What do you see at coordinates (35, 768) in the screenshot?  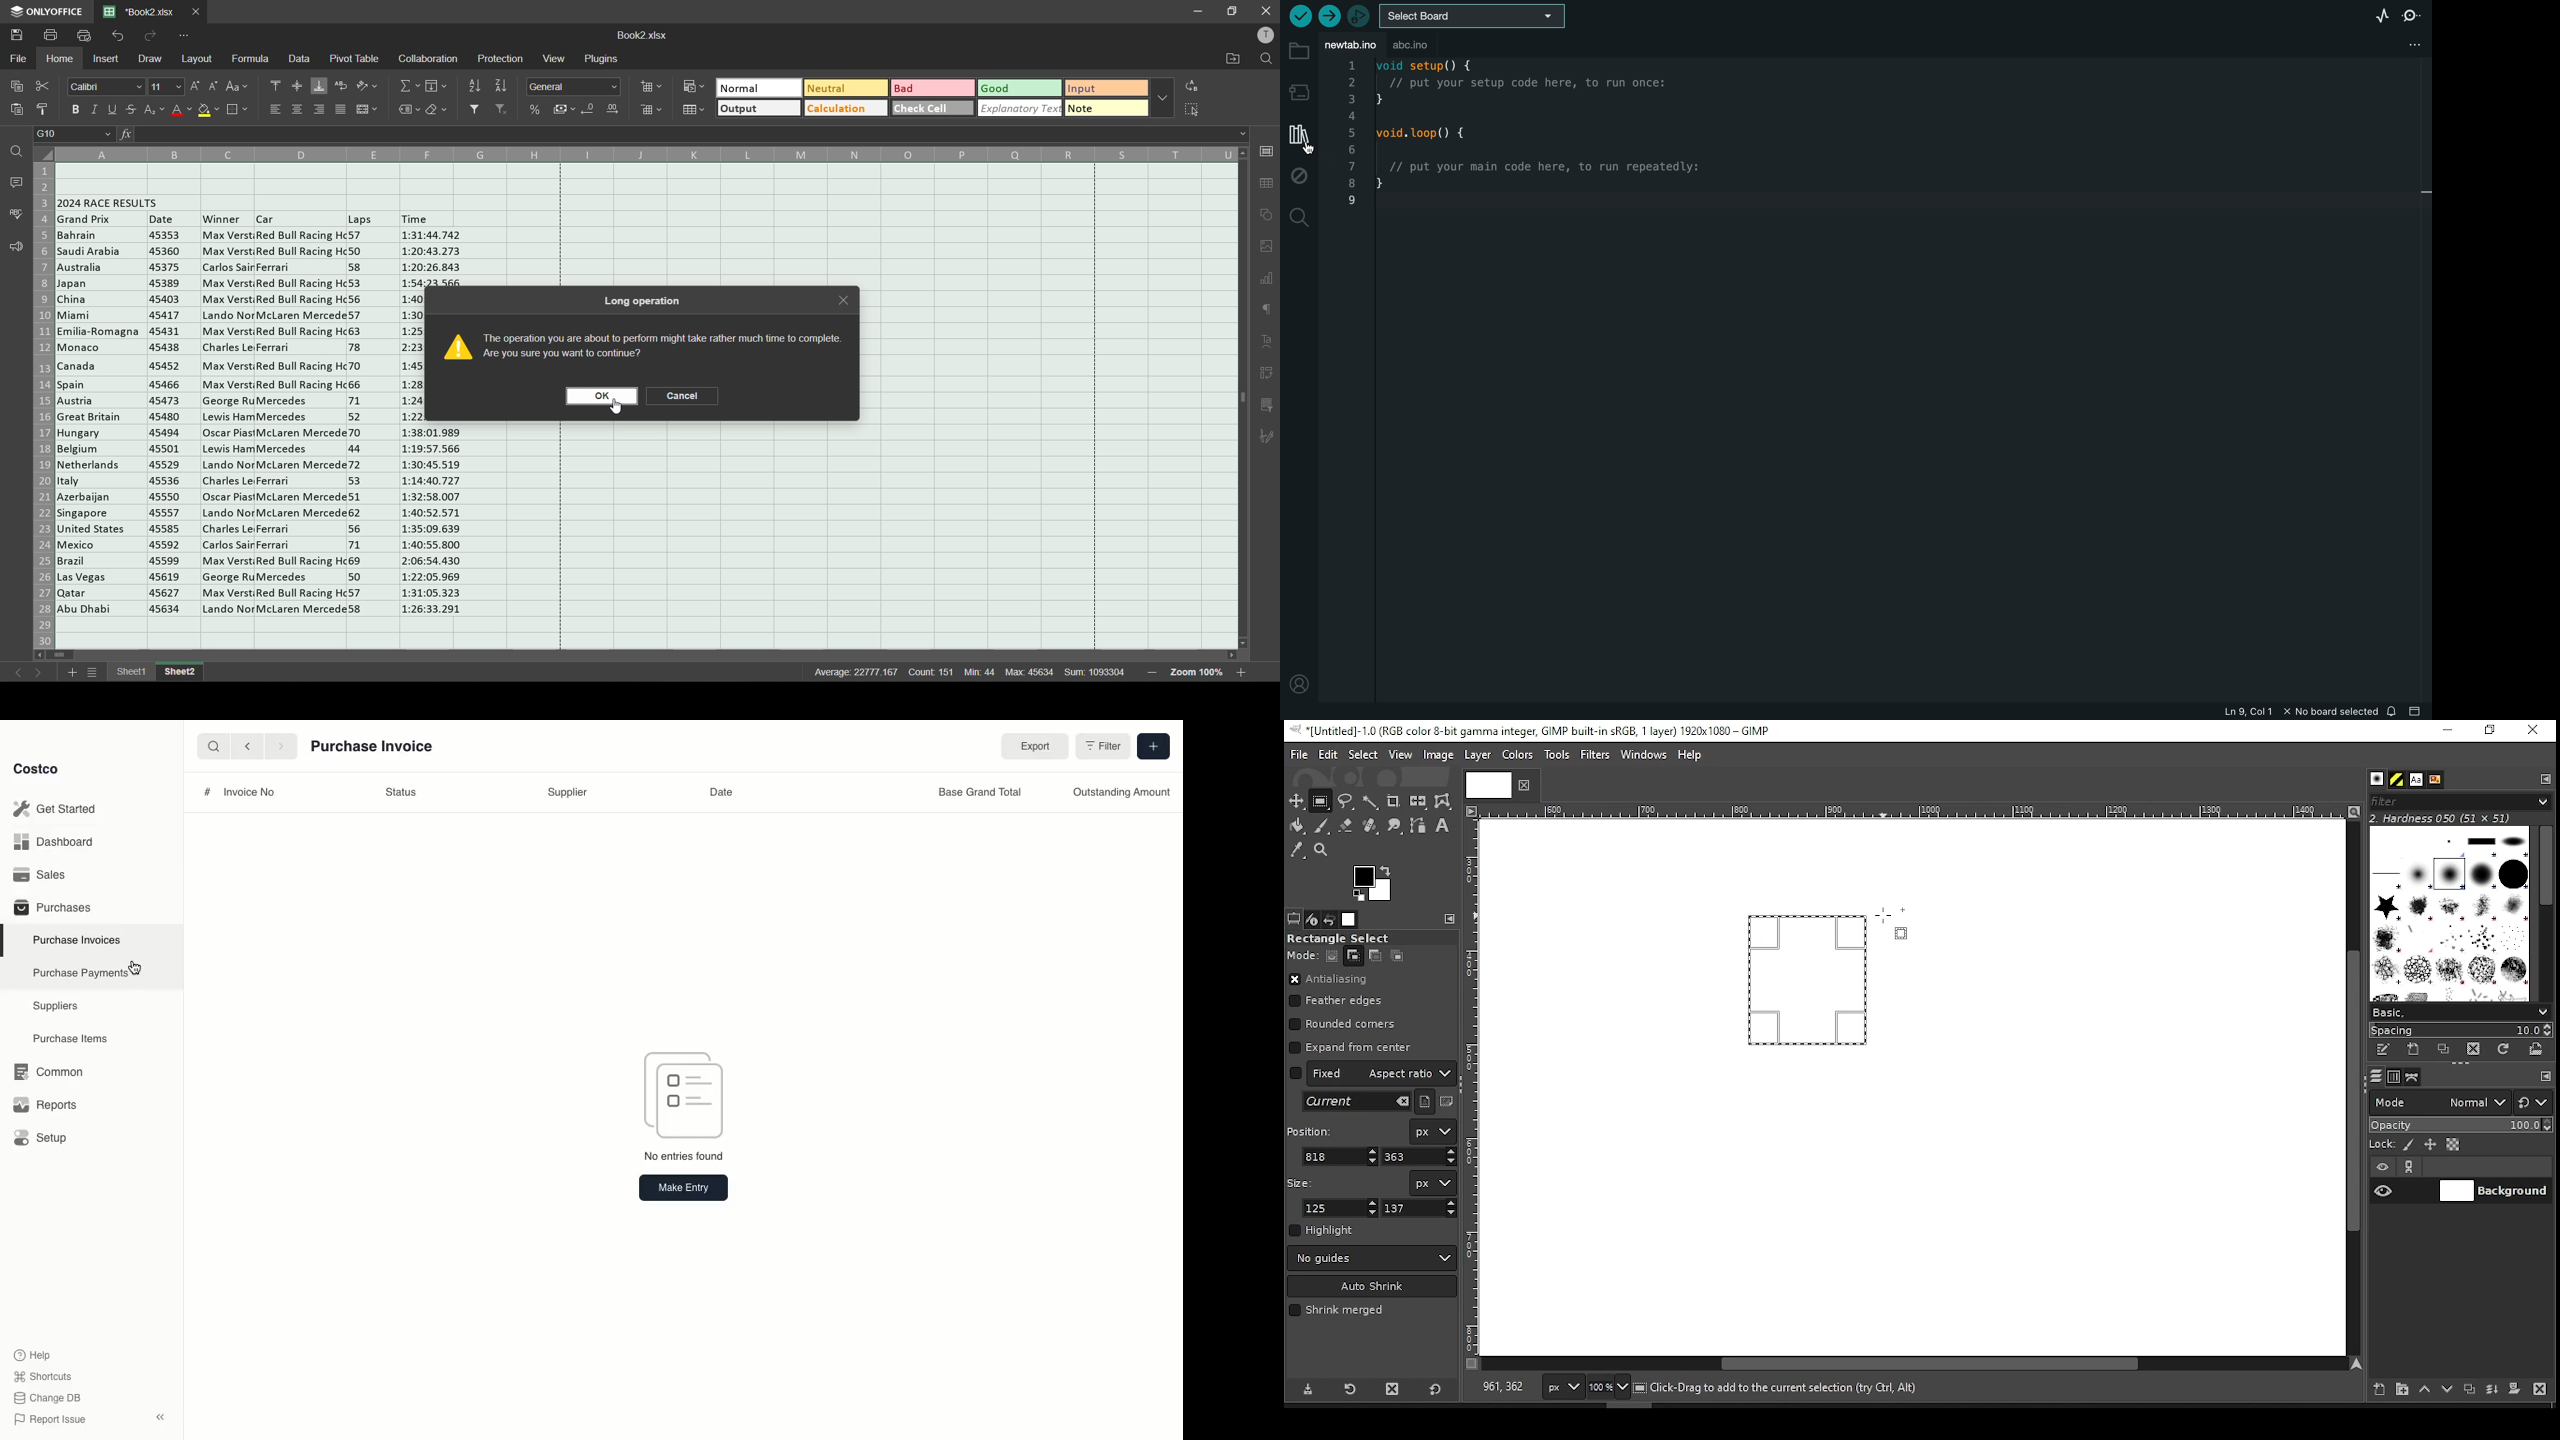 I see `Costco` at bounding box center [35, 768].